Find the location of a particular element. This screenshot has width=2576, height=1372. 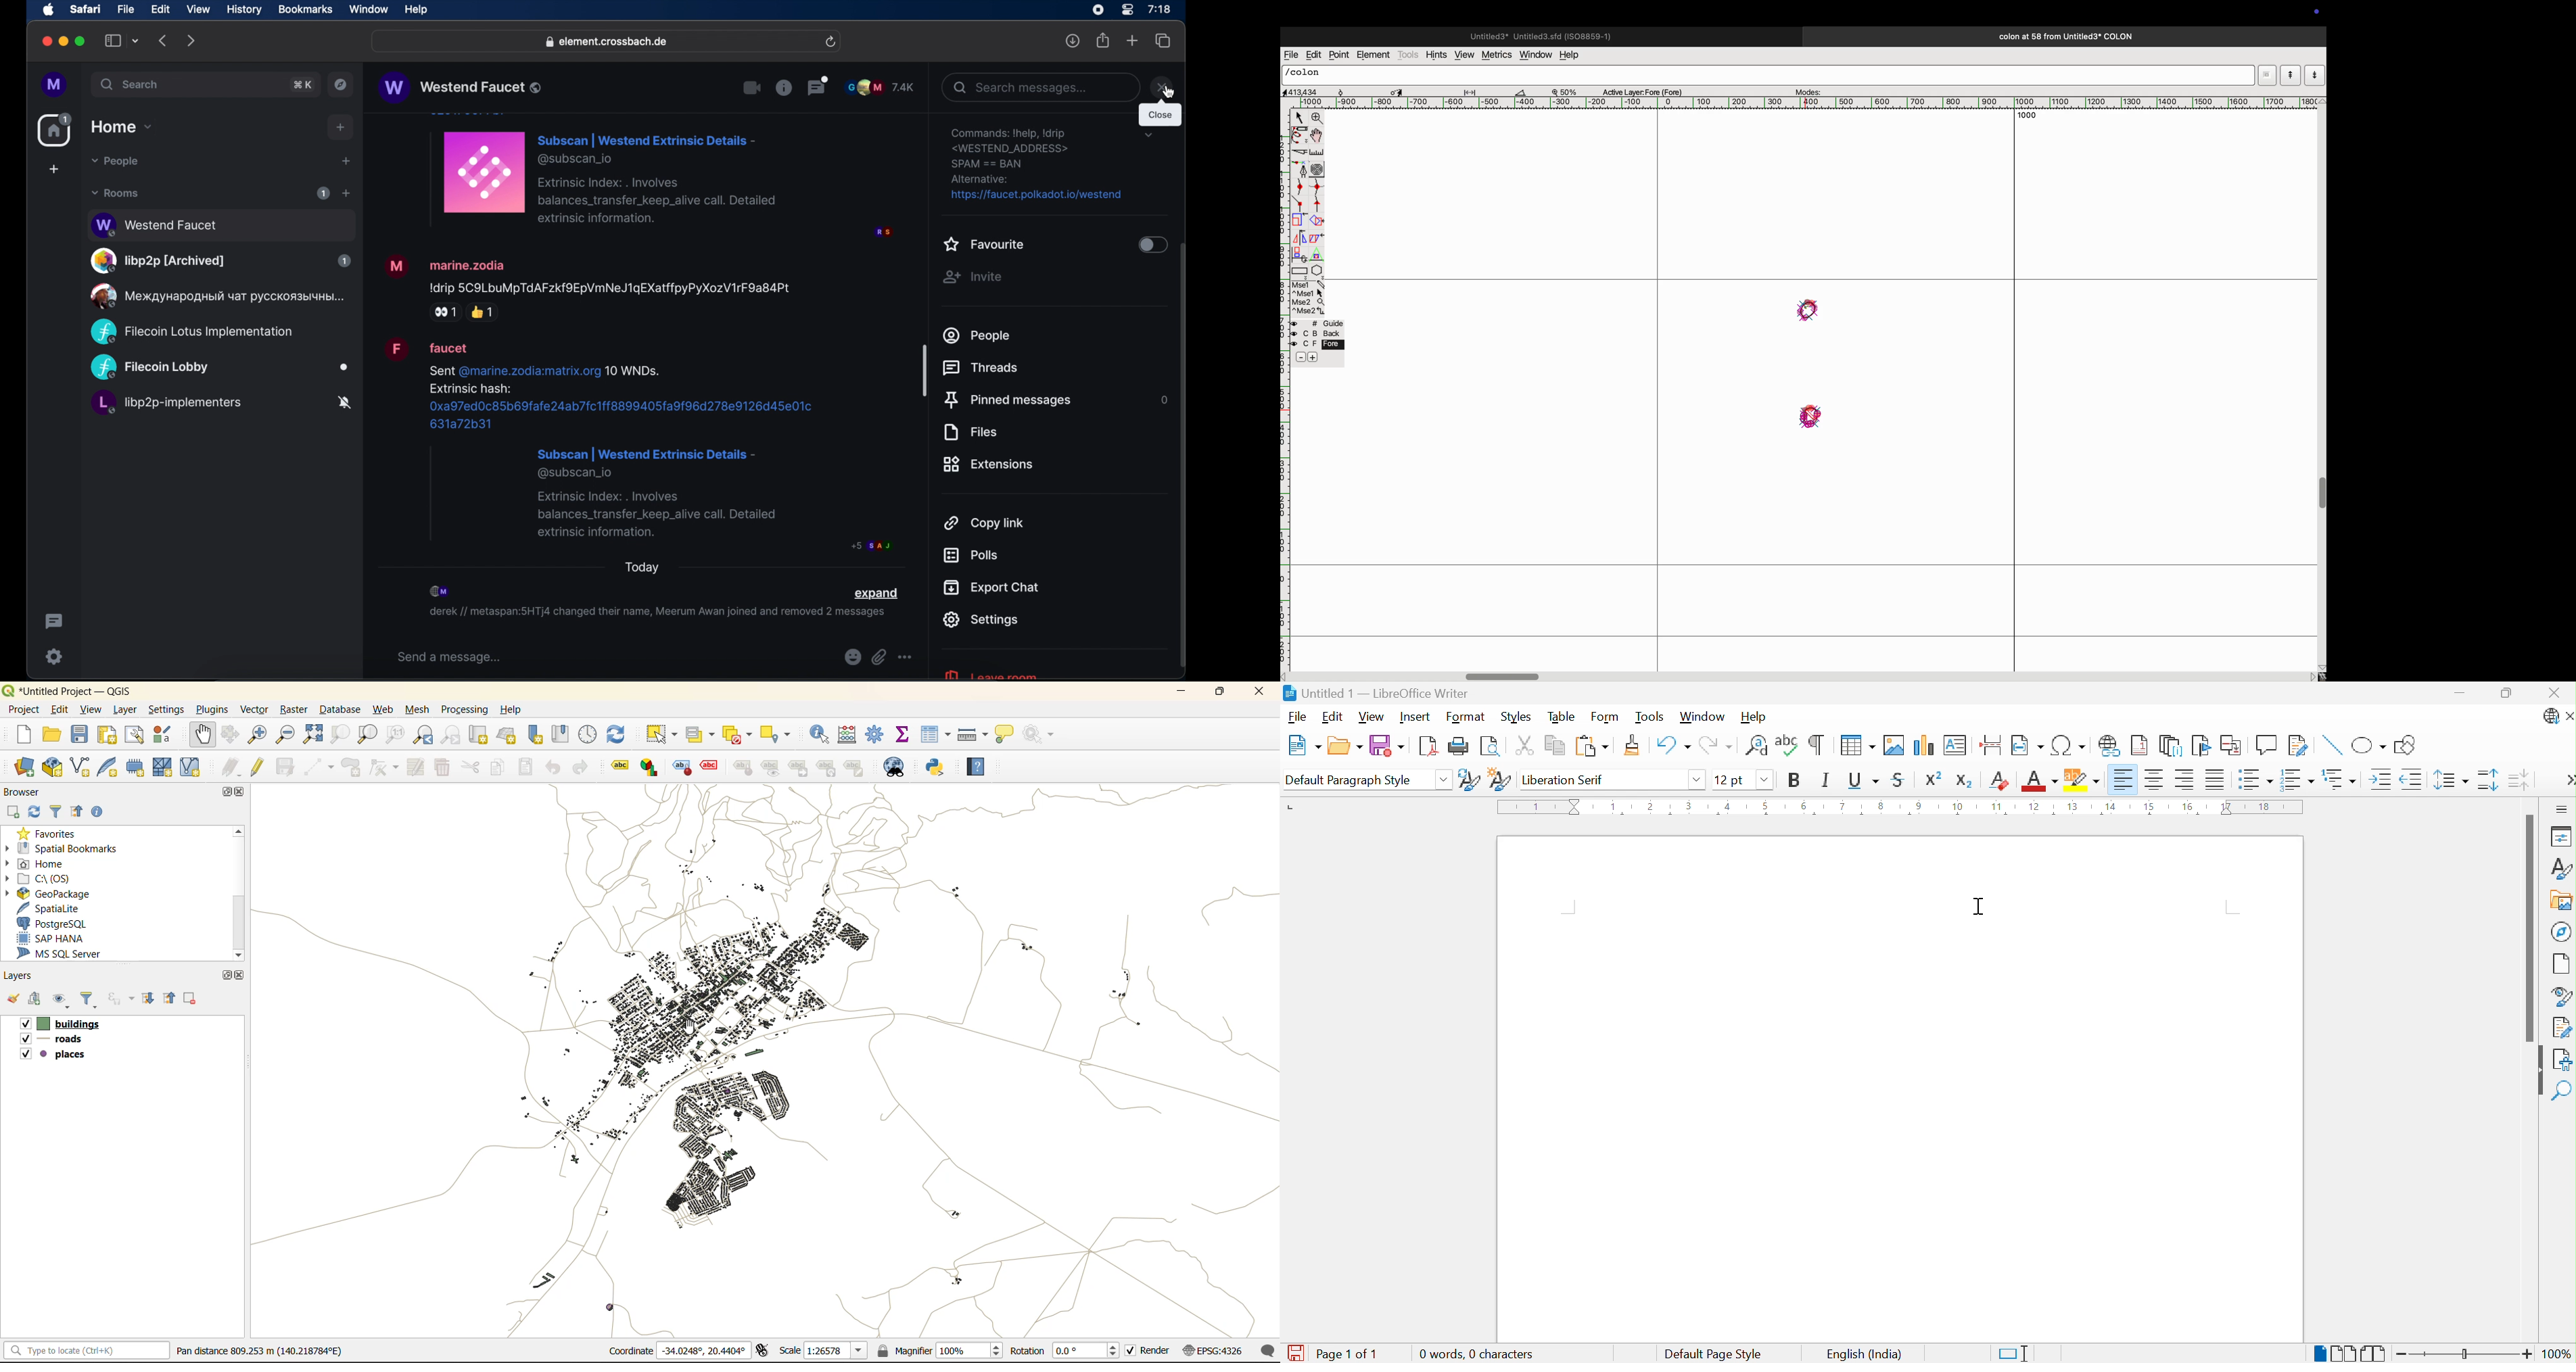

identify features is located at coordinates (821, 736).